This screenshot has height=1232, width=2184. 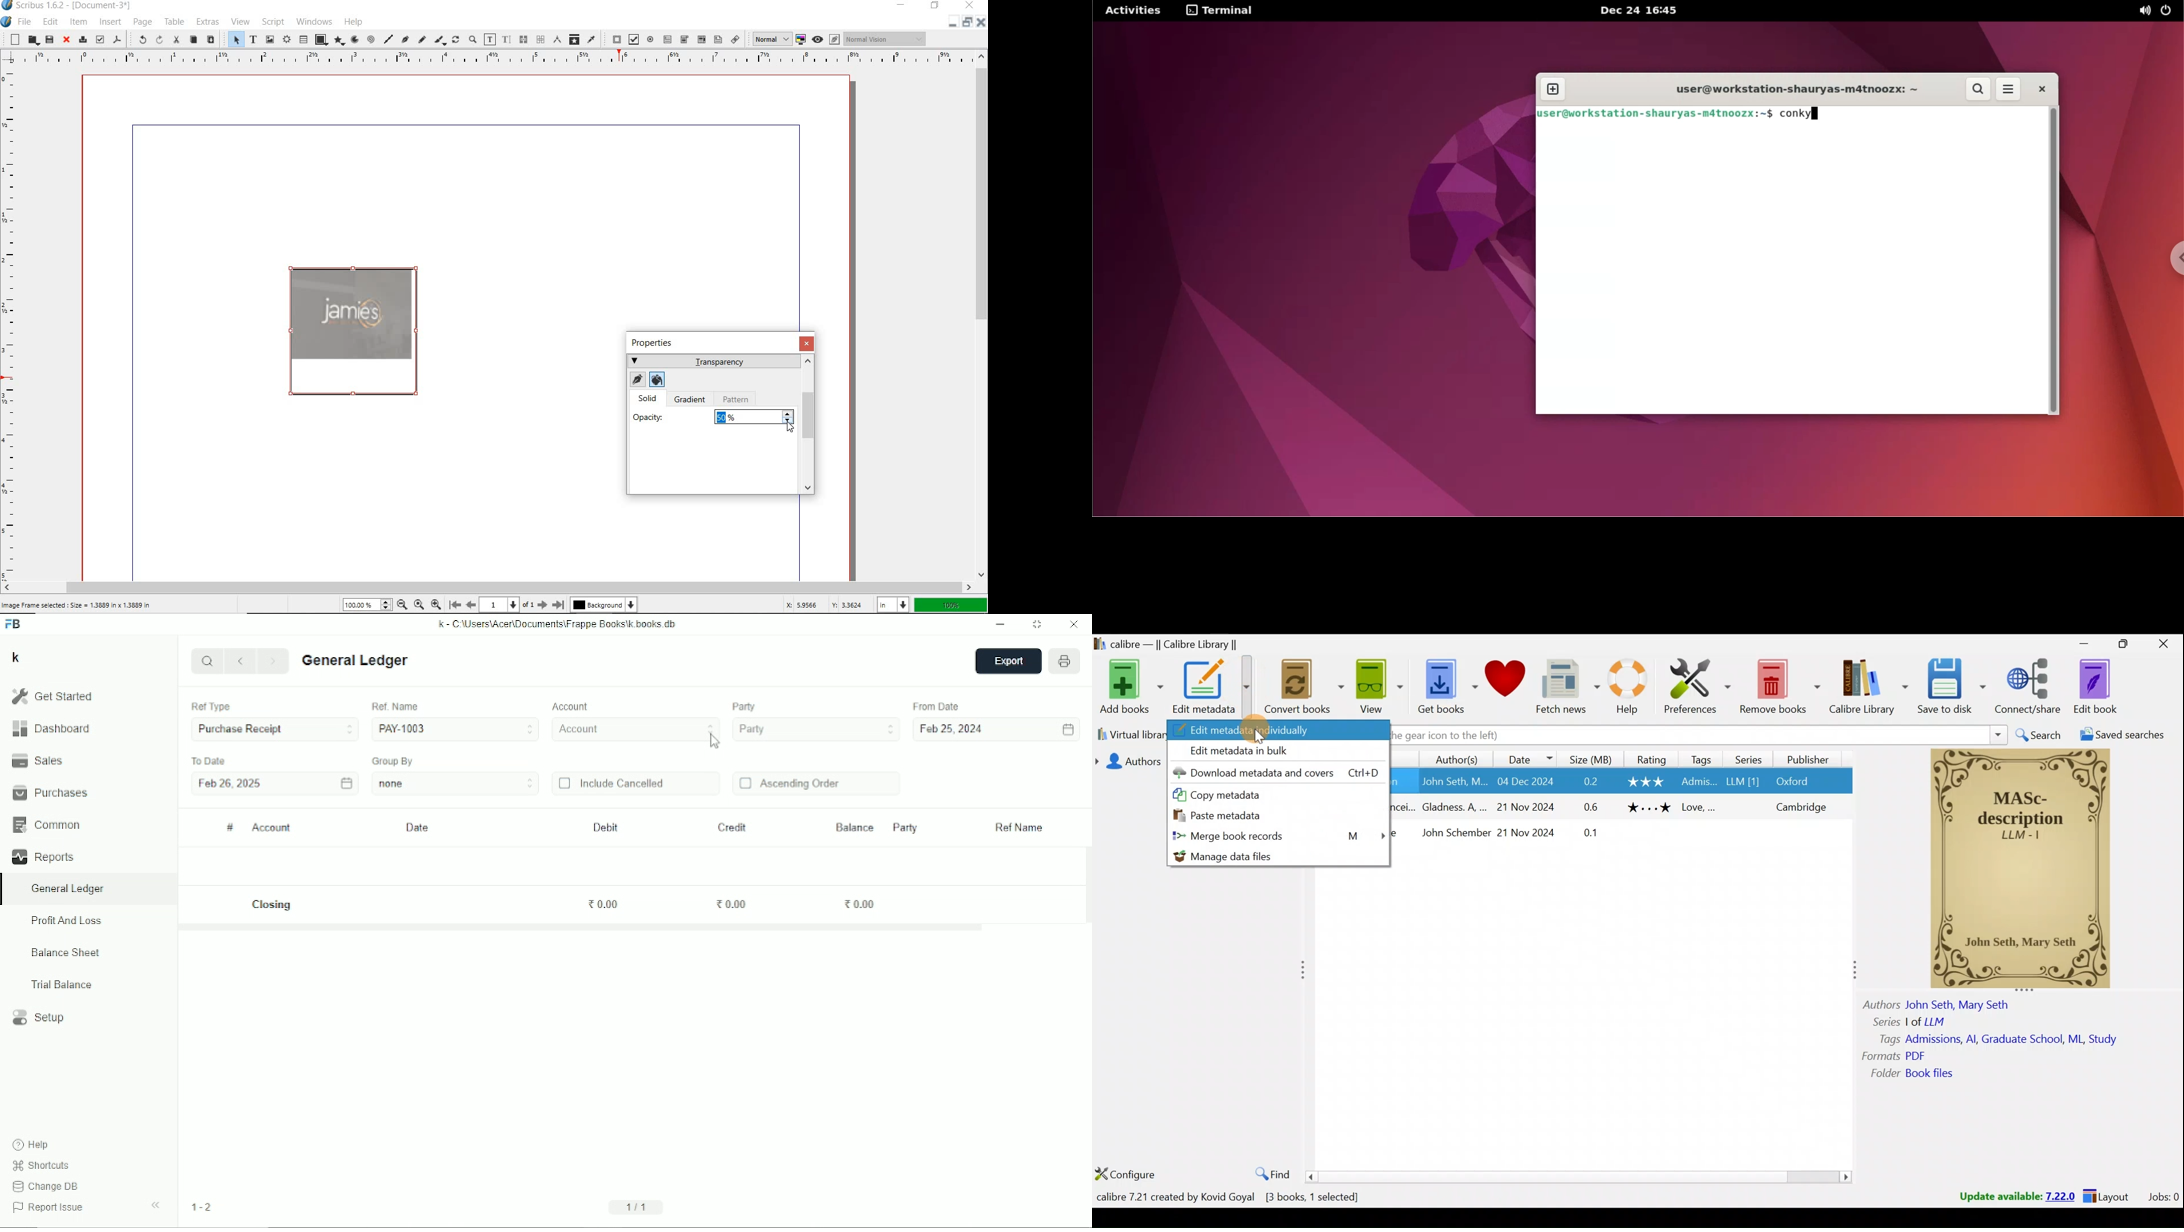 I want to click on , so click(x=2022, y=870).